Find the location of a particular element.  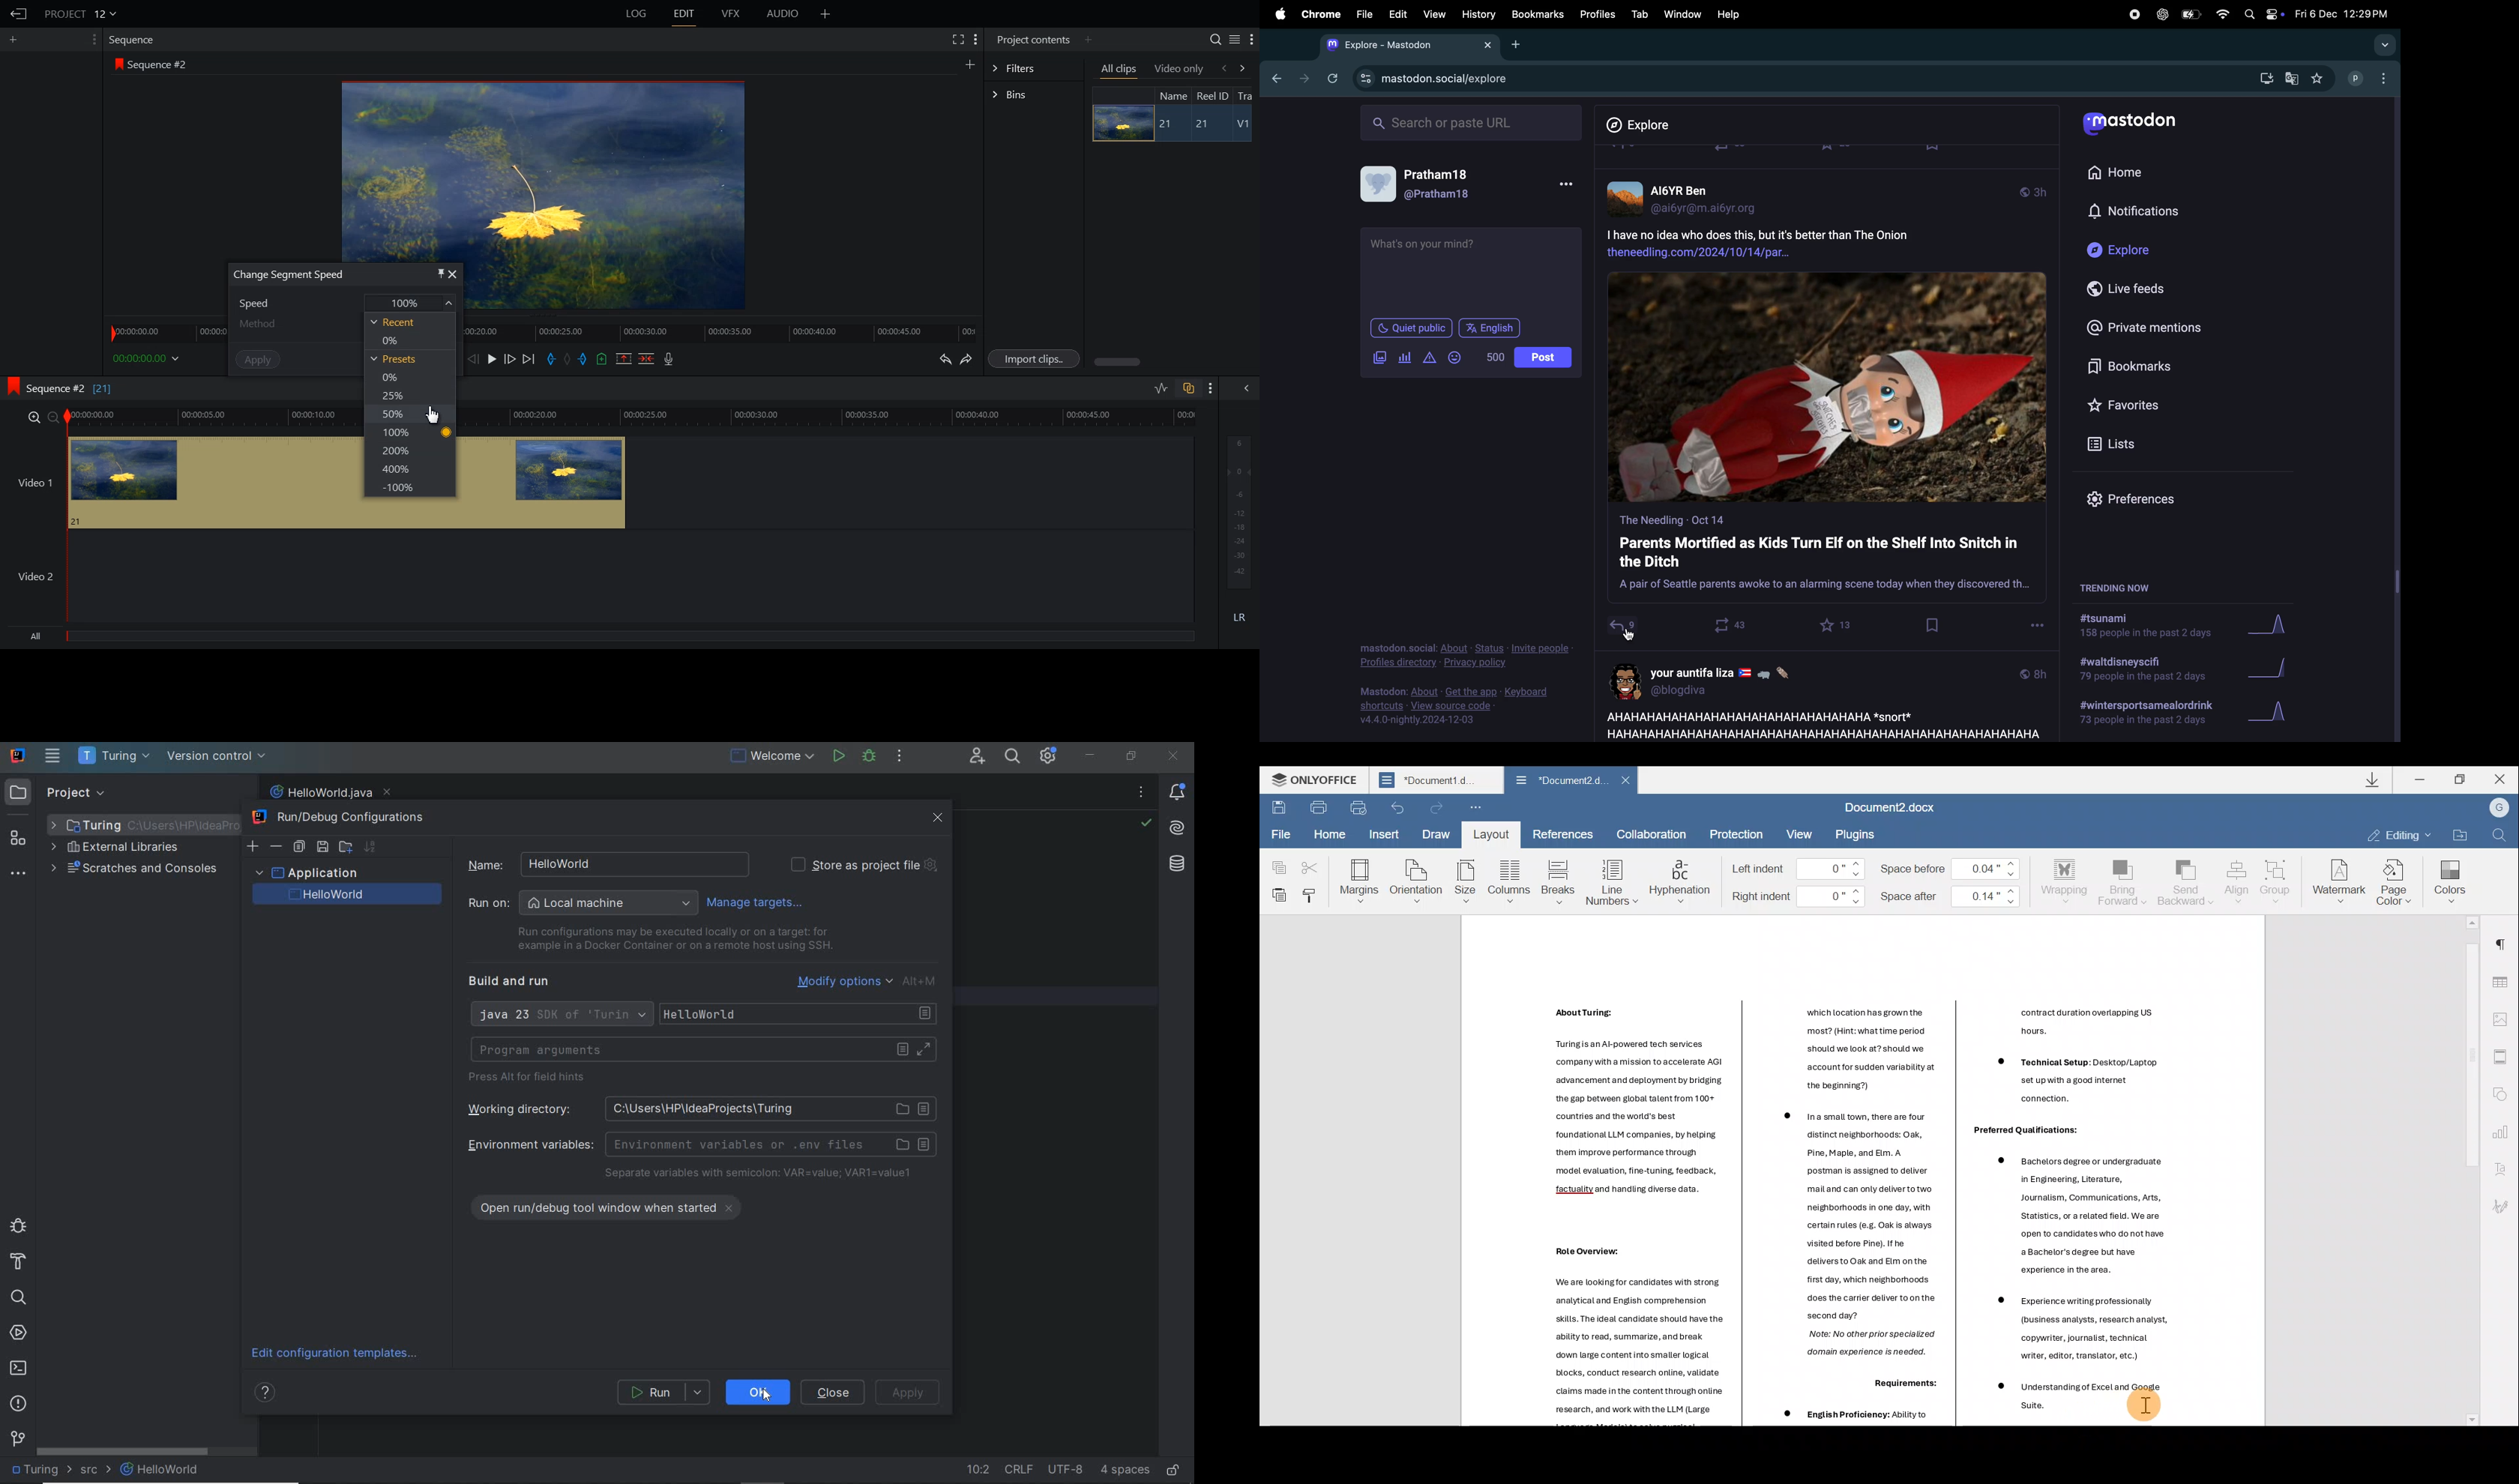

RESTORE DOWN is located at coordinates (1132, 756).